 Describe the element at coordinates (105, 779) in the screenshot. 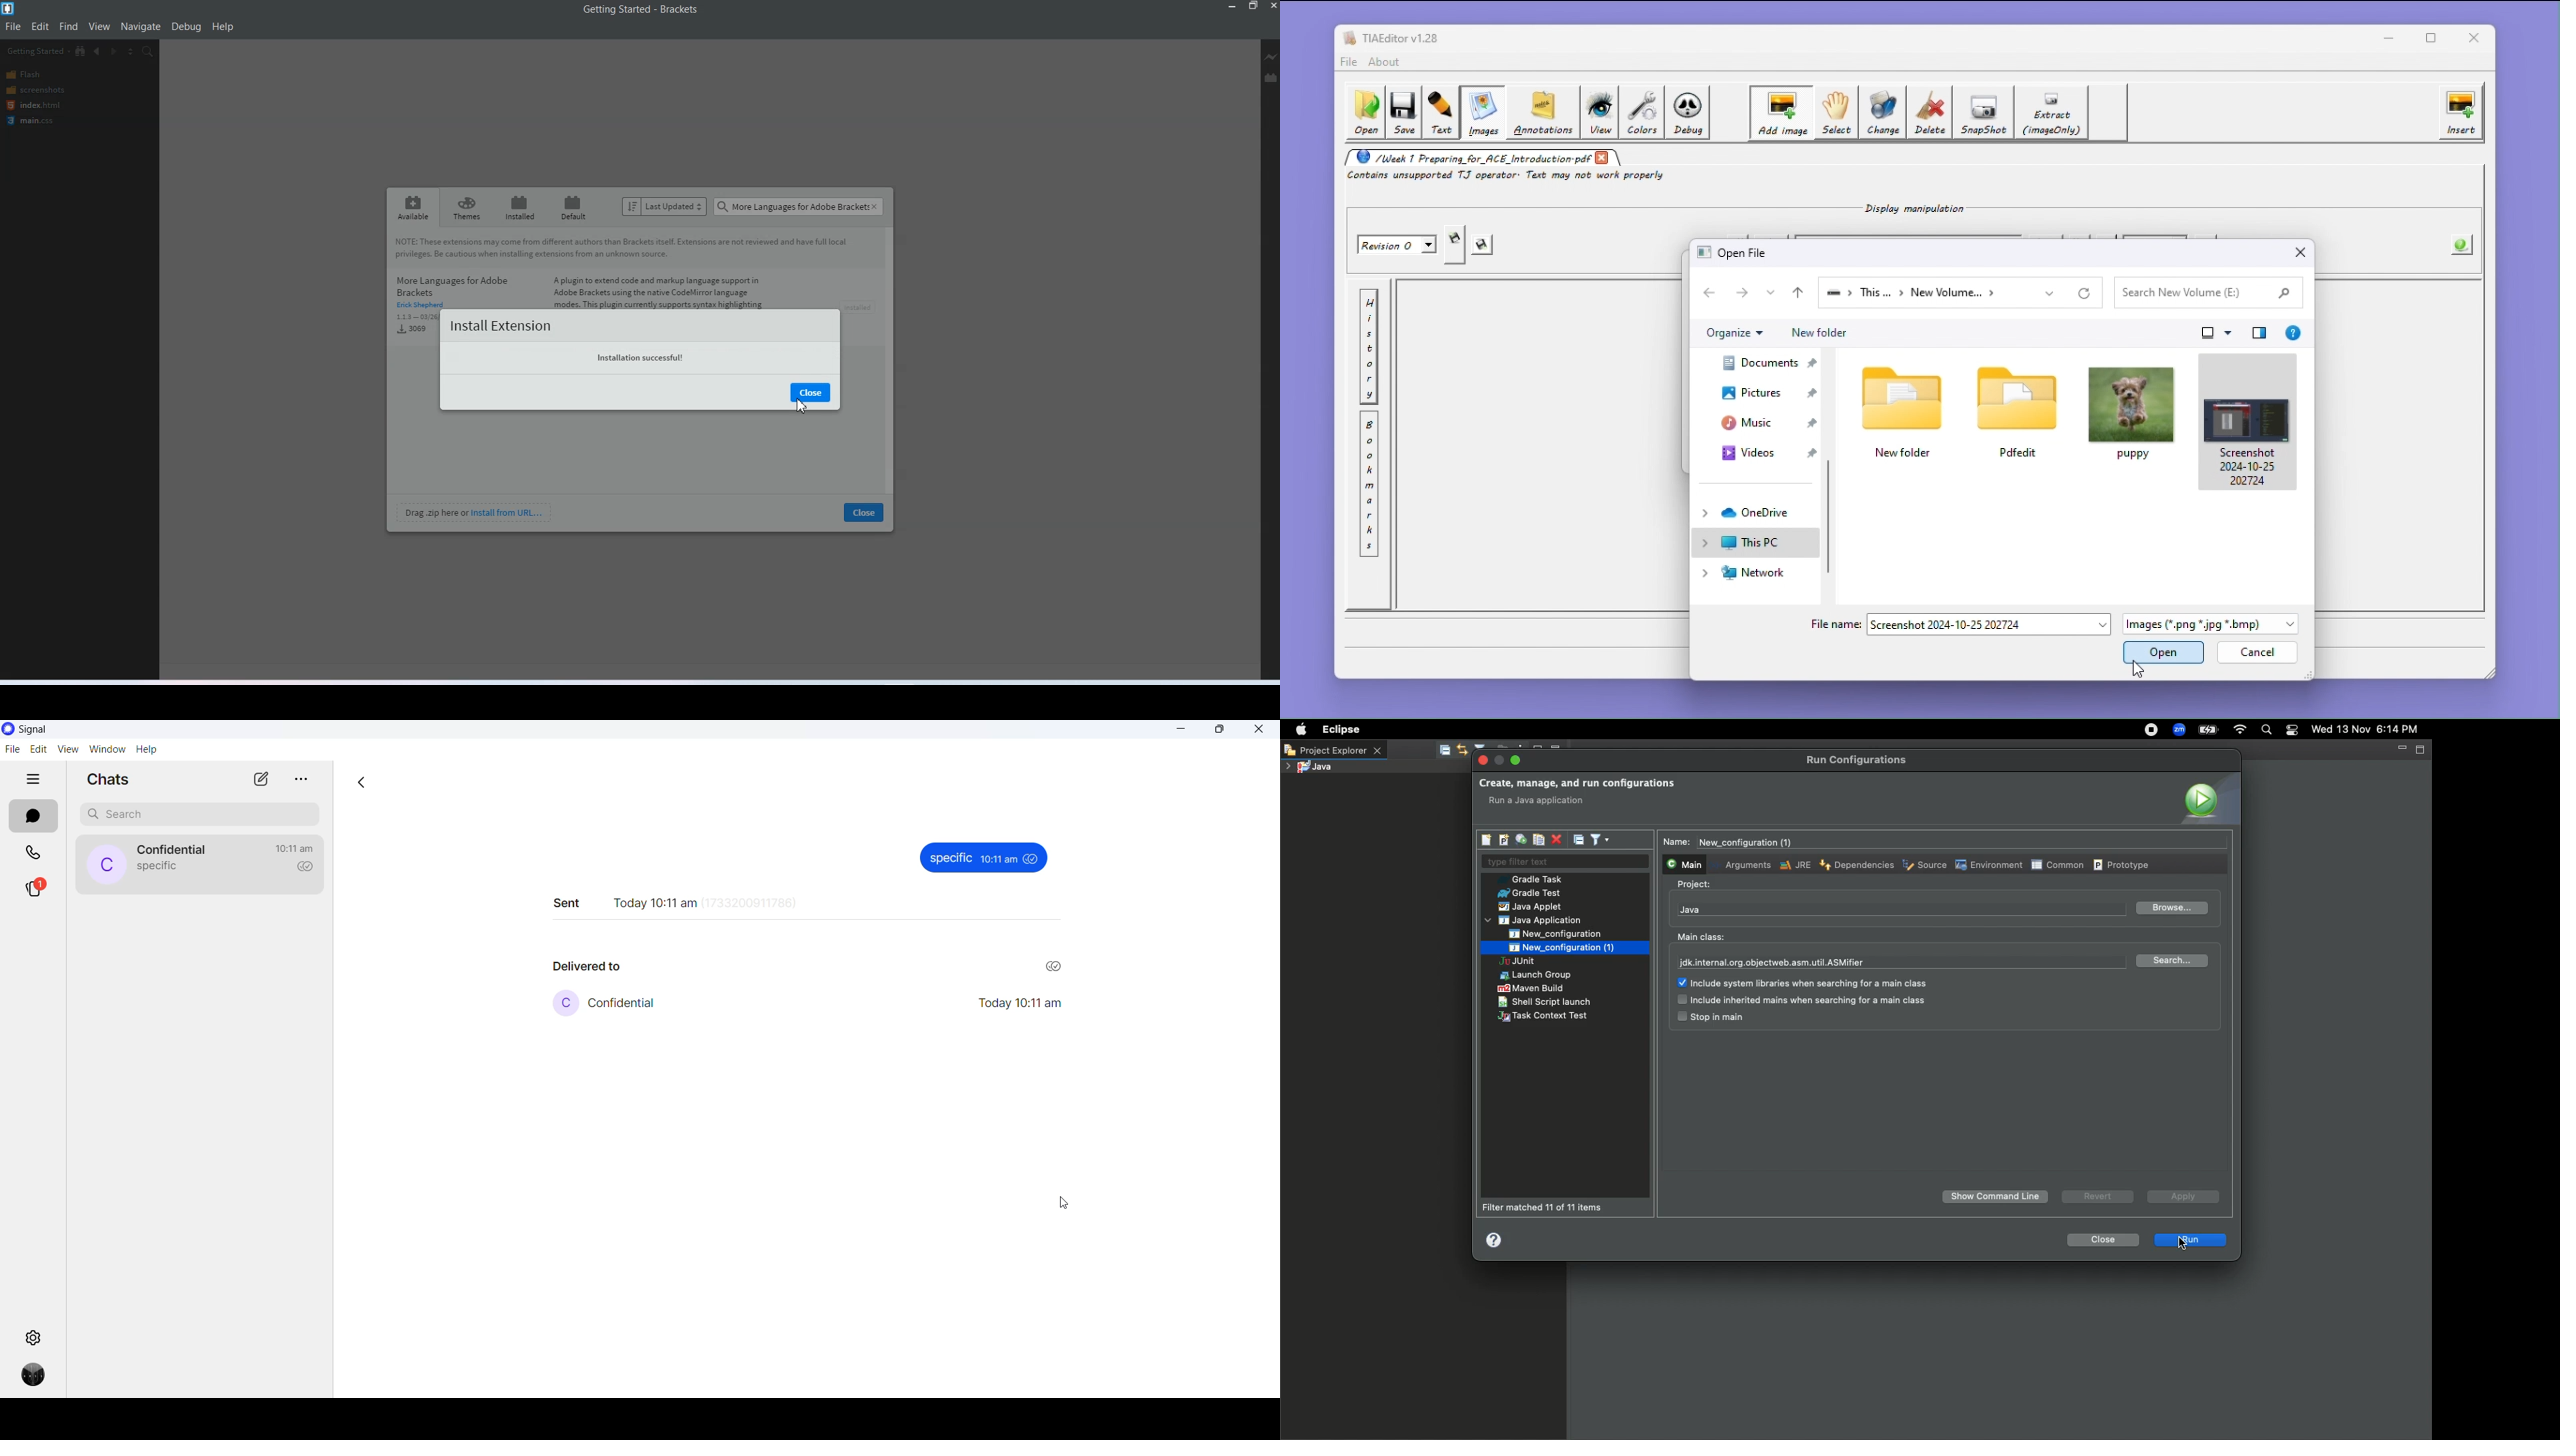

I see `chats heading` at that location.